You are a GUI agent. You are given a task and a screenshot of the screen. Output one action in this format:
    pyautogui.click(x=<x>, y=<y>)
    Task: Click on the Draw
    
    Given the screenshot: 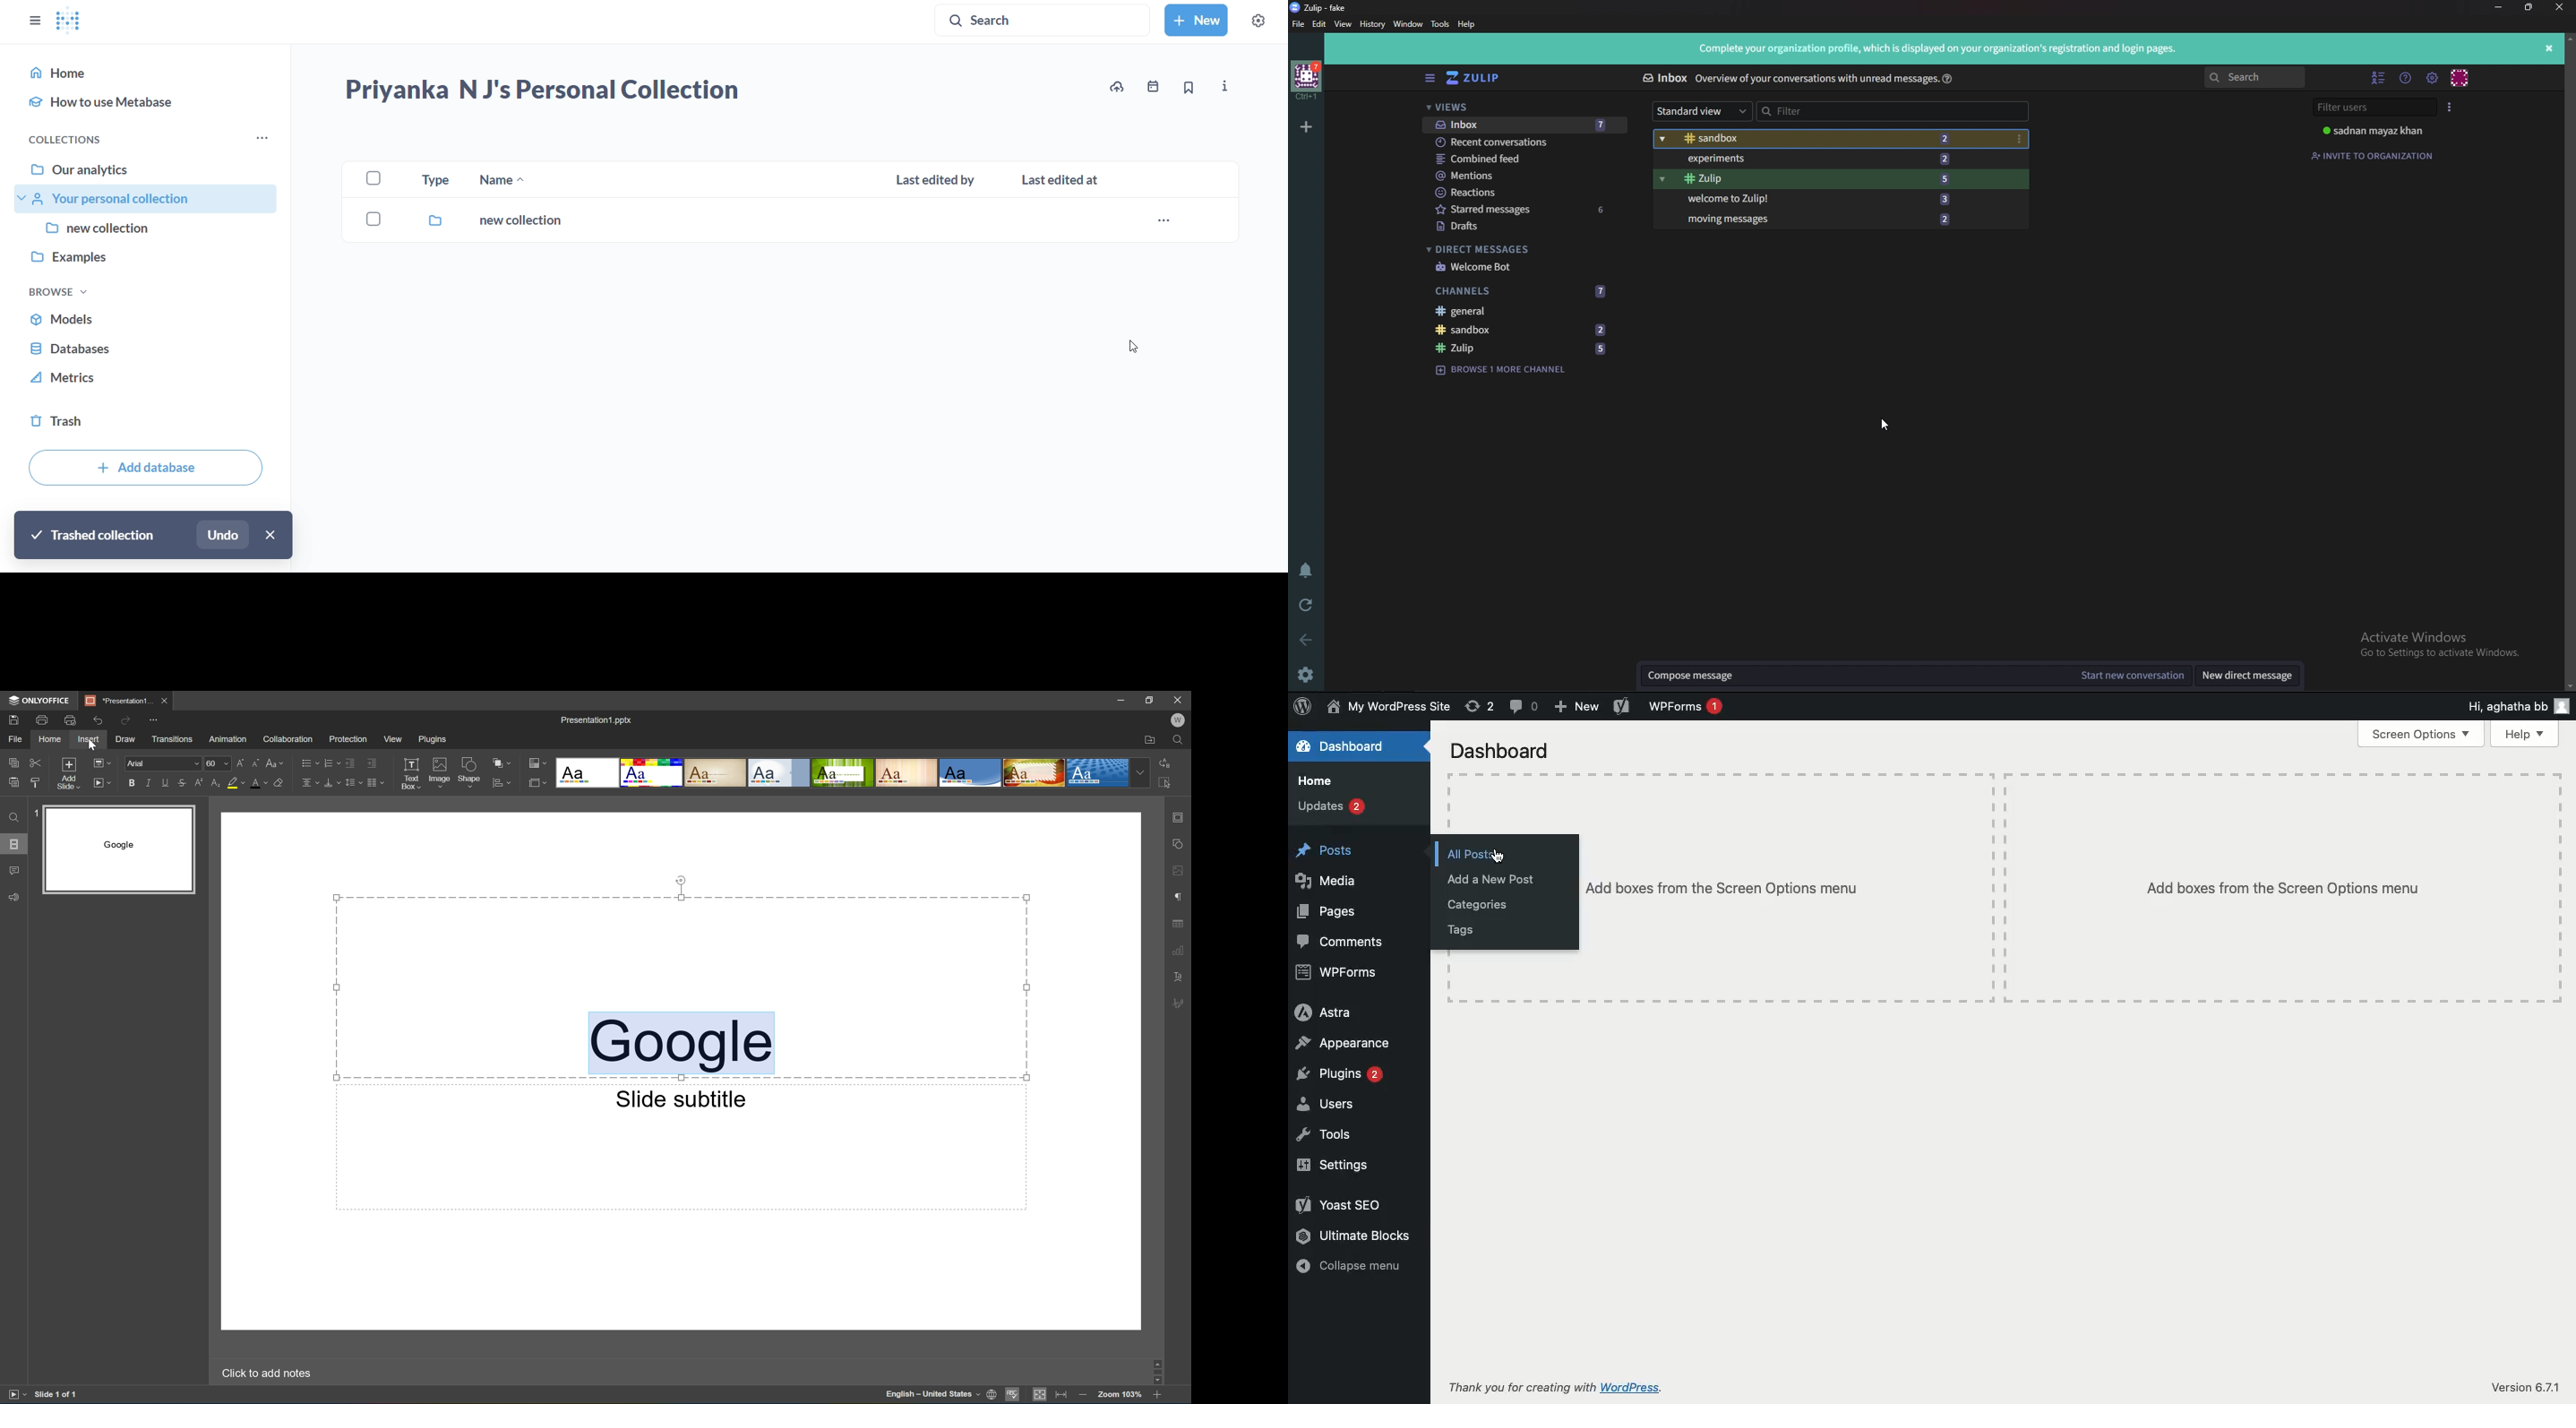 What is the action you would take?
    pyautogui.click(x=125, y=739)
    